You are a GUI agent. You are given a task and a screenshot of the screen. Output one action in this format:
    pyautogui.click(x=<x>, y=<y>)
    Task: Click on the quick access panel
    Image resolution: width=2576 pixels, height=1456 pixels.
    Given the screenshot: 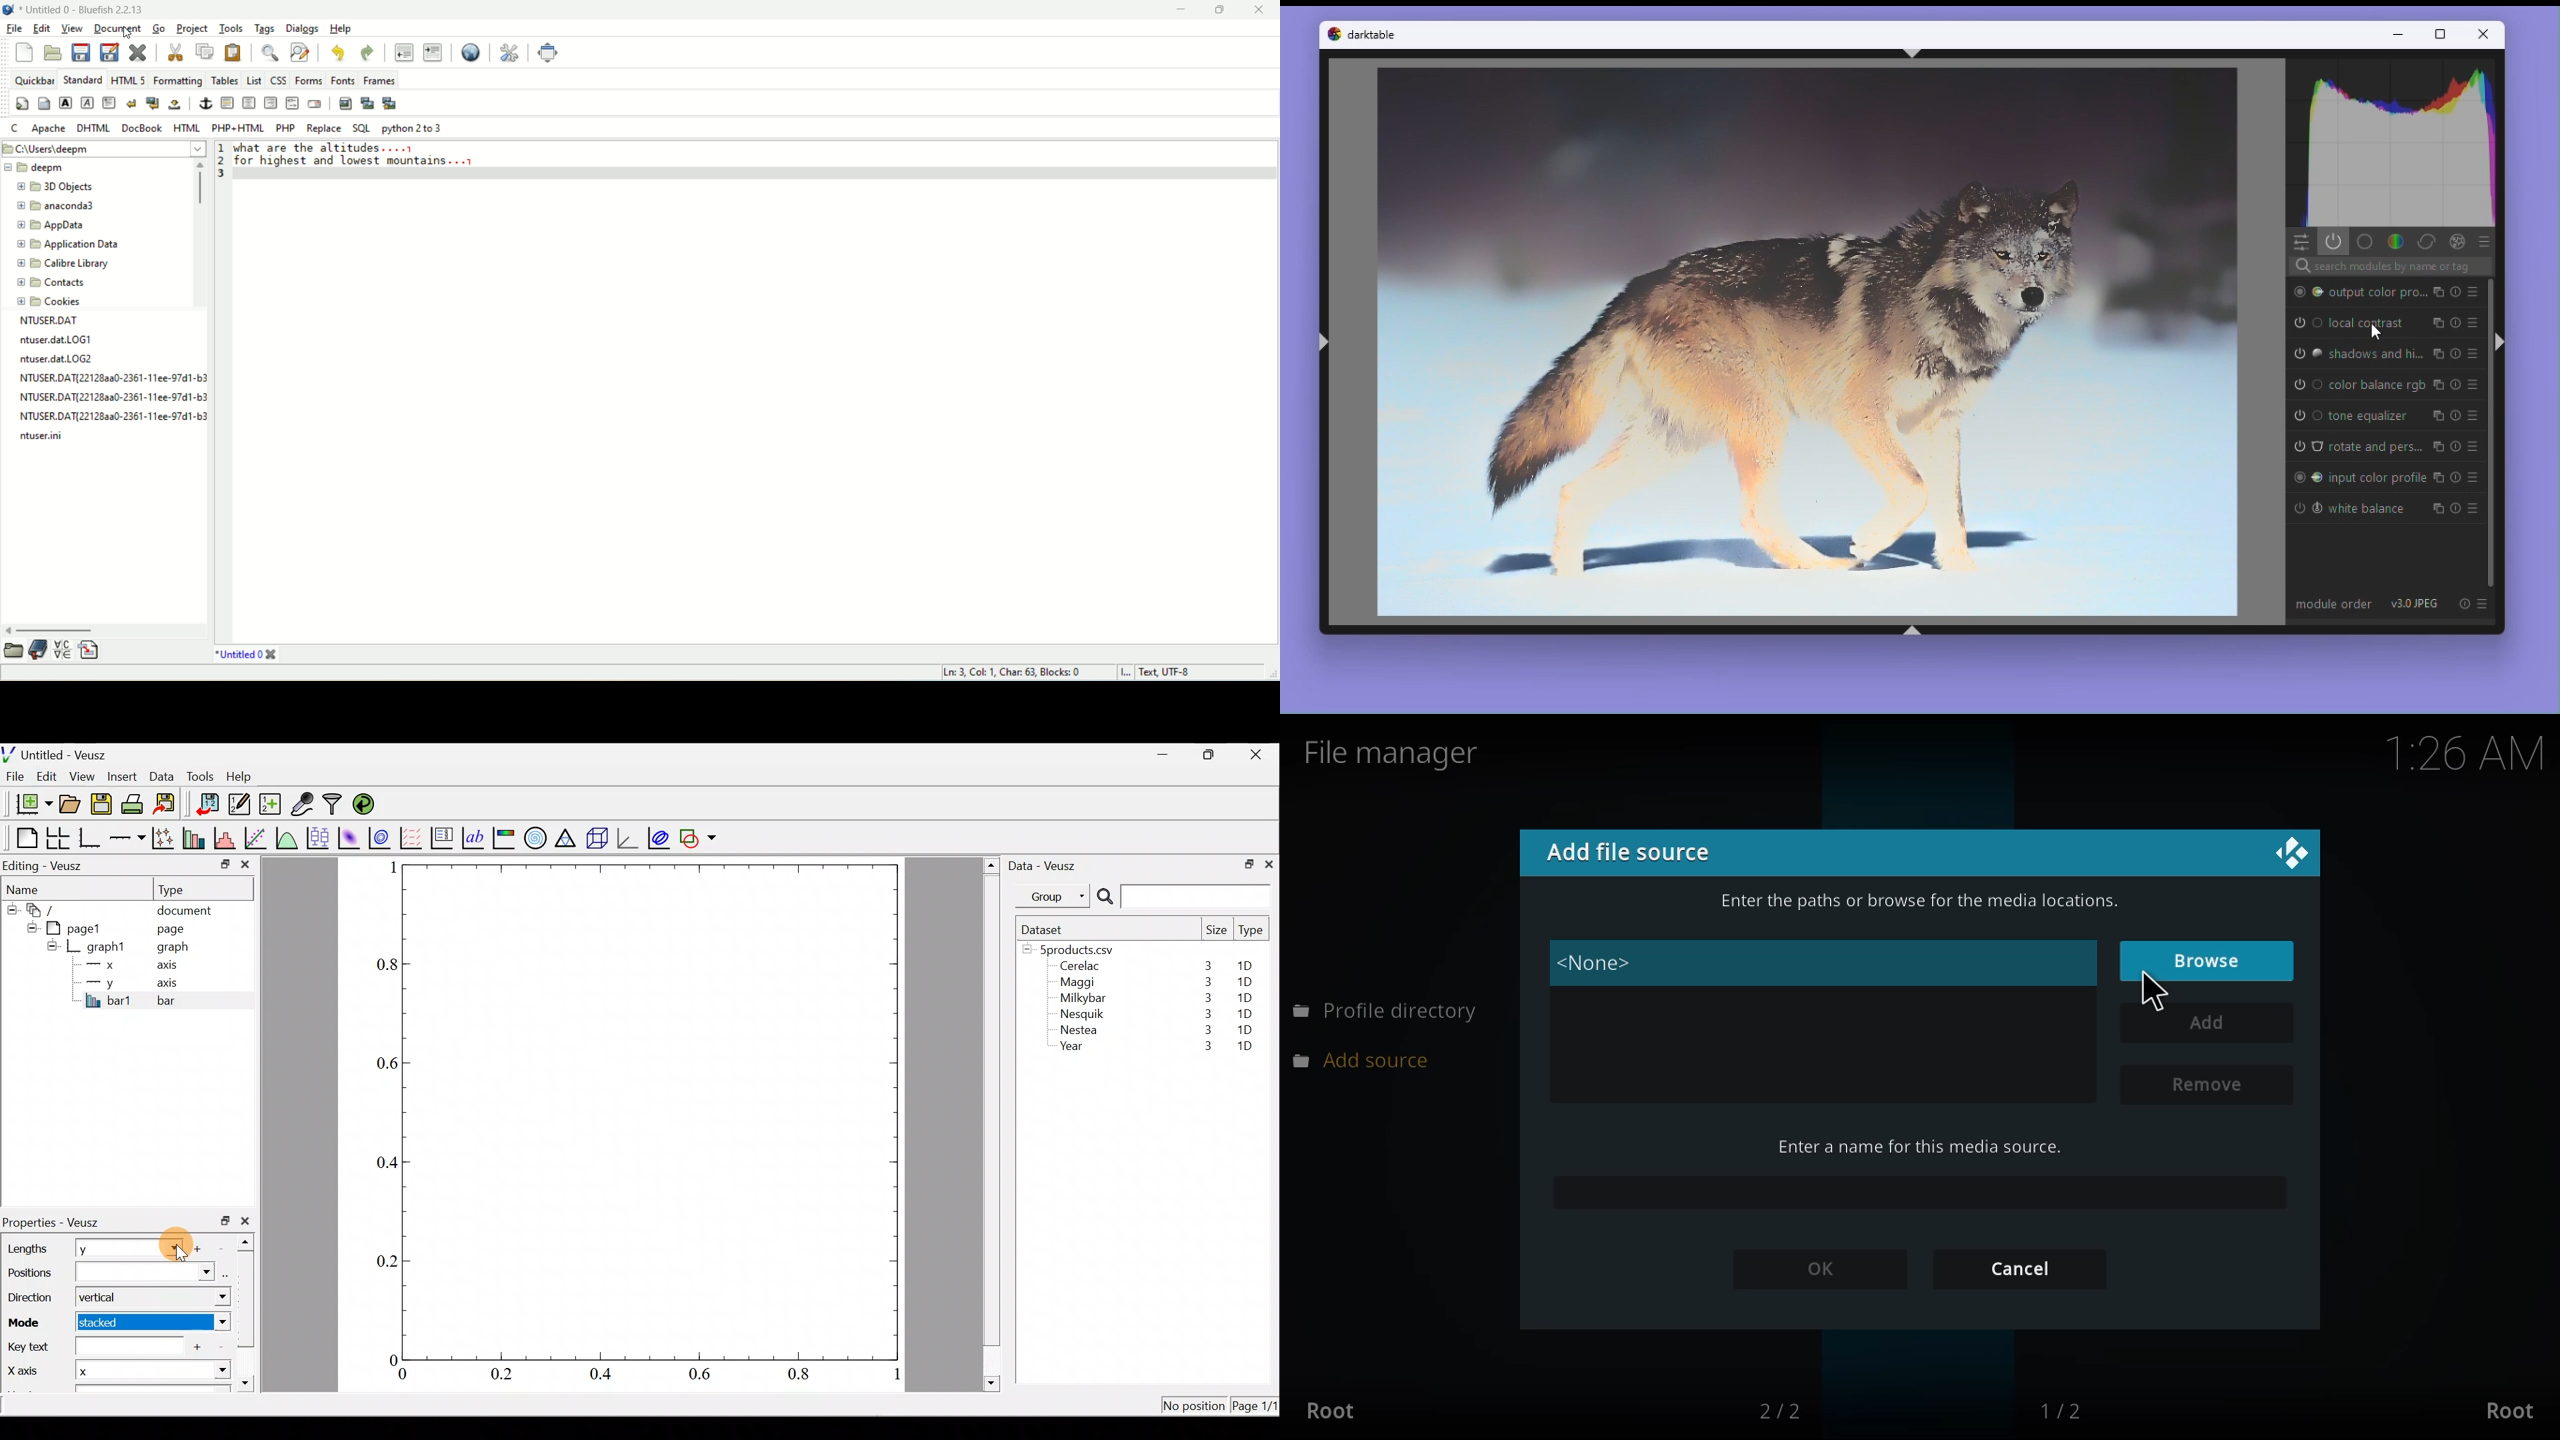 What is the action you would take?
    pyautogui.click(x=2300, y=242)
    